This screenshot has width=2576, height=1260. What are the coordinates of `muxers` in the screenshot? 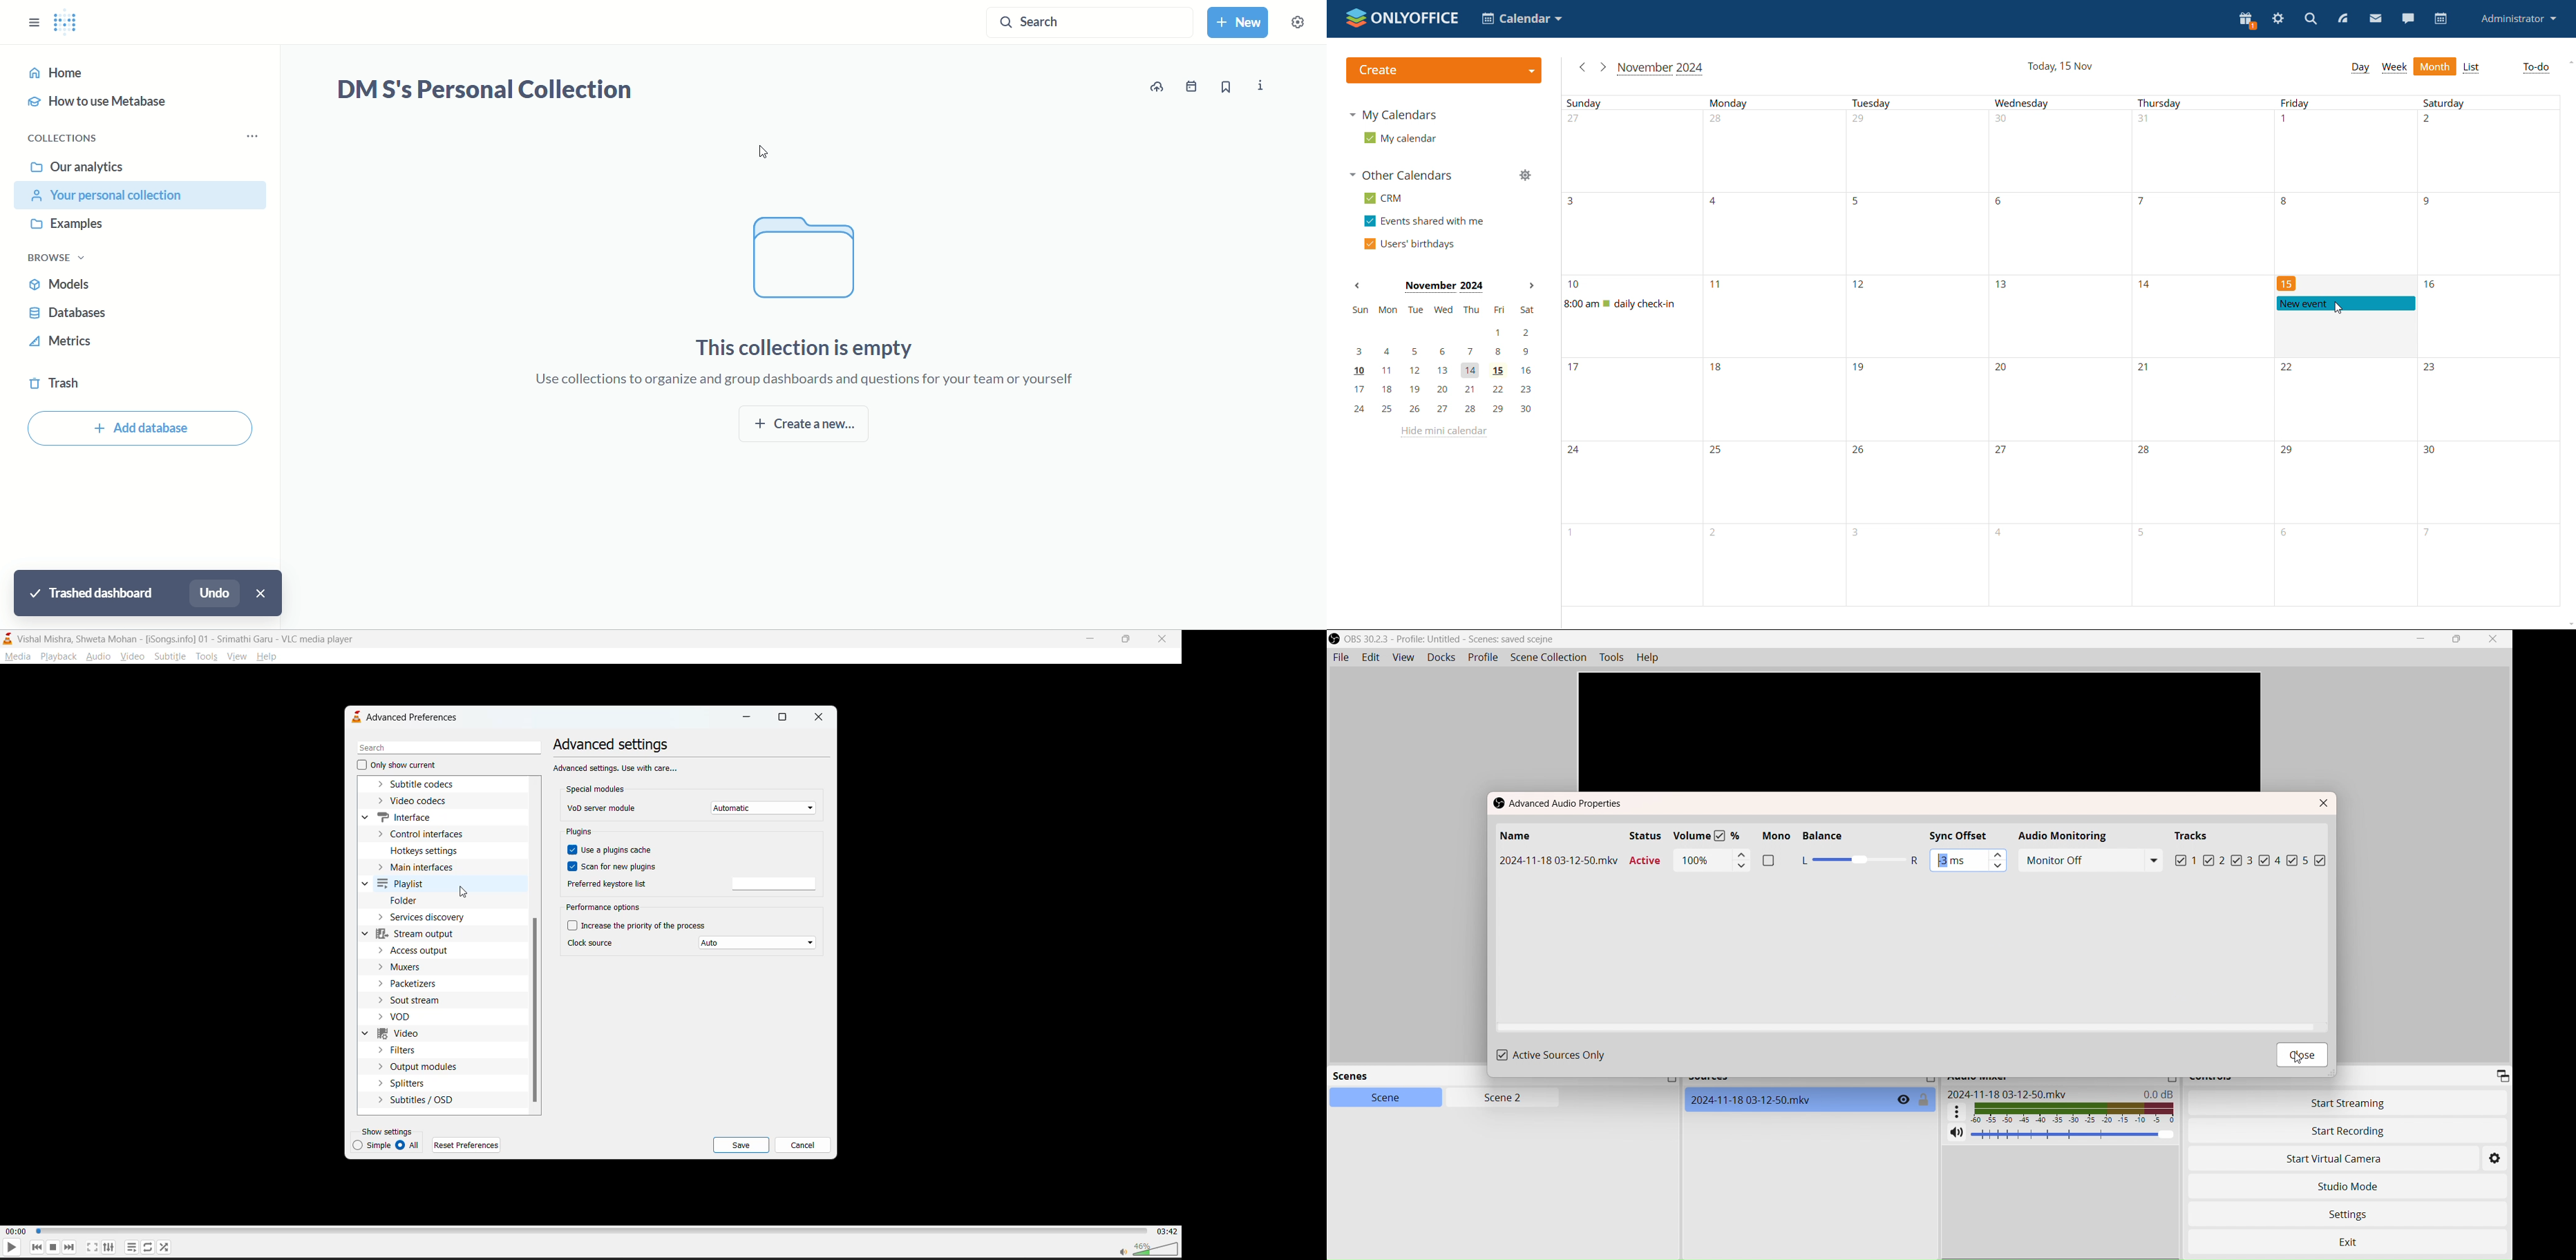 It's located at (401, 968).